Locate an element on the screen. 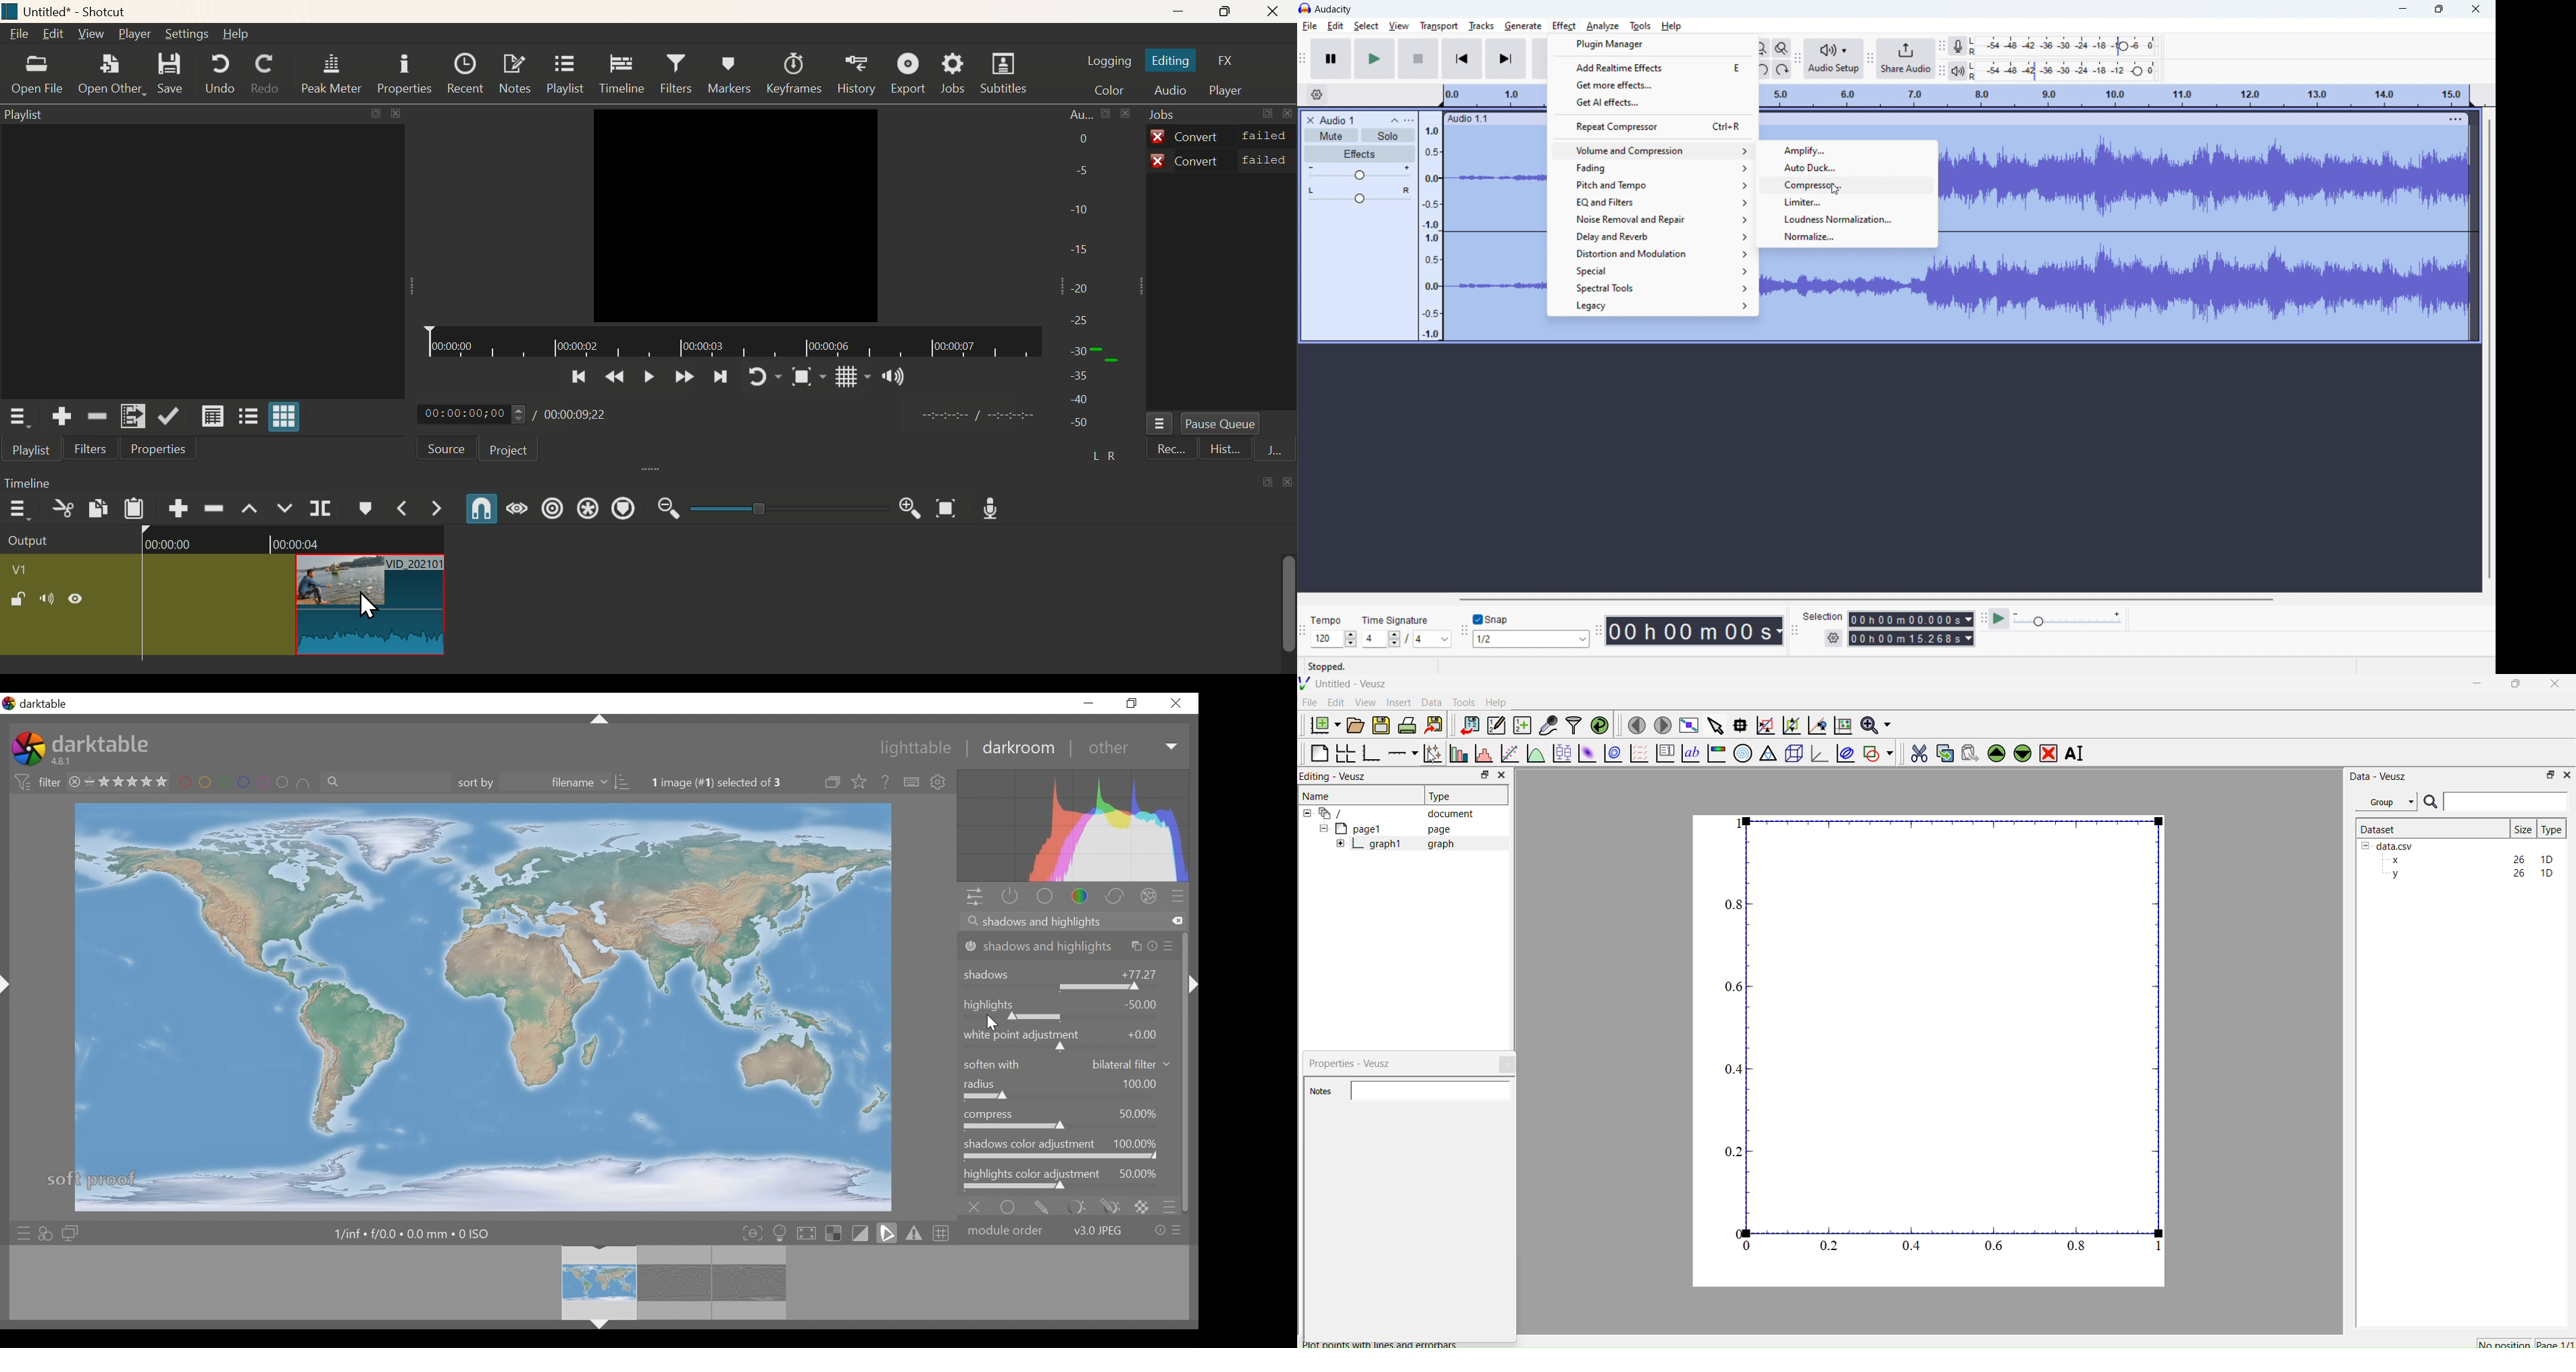  Type is located at coordinates (2552, 829).